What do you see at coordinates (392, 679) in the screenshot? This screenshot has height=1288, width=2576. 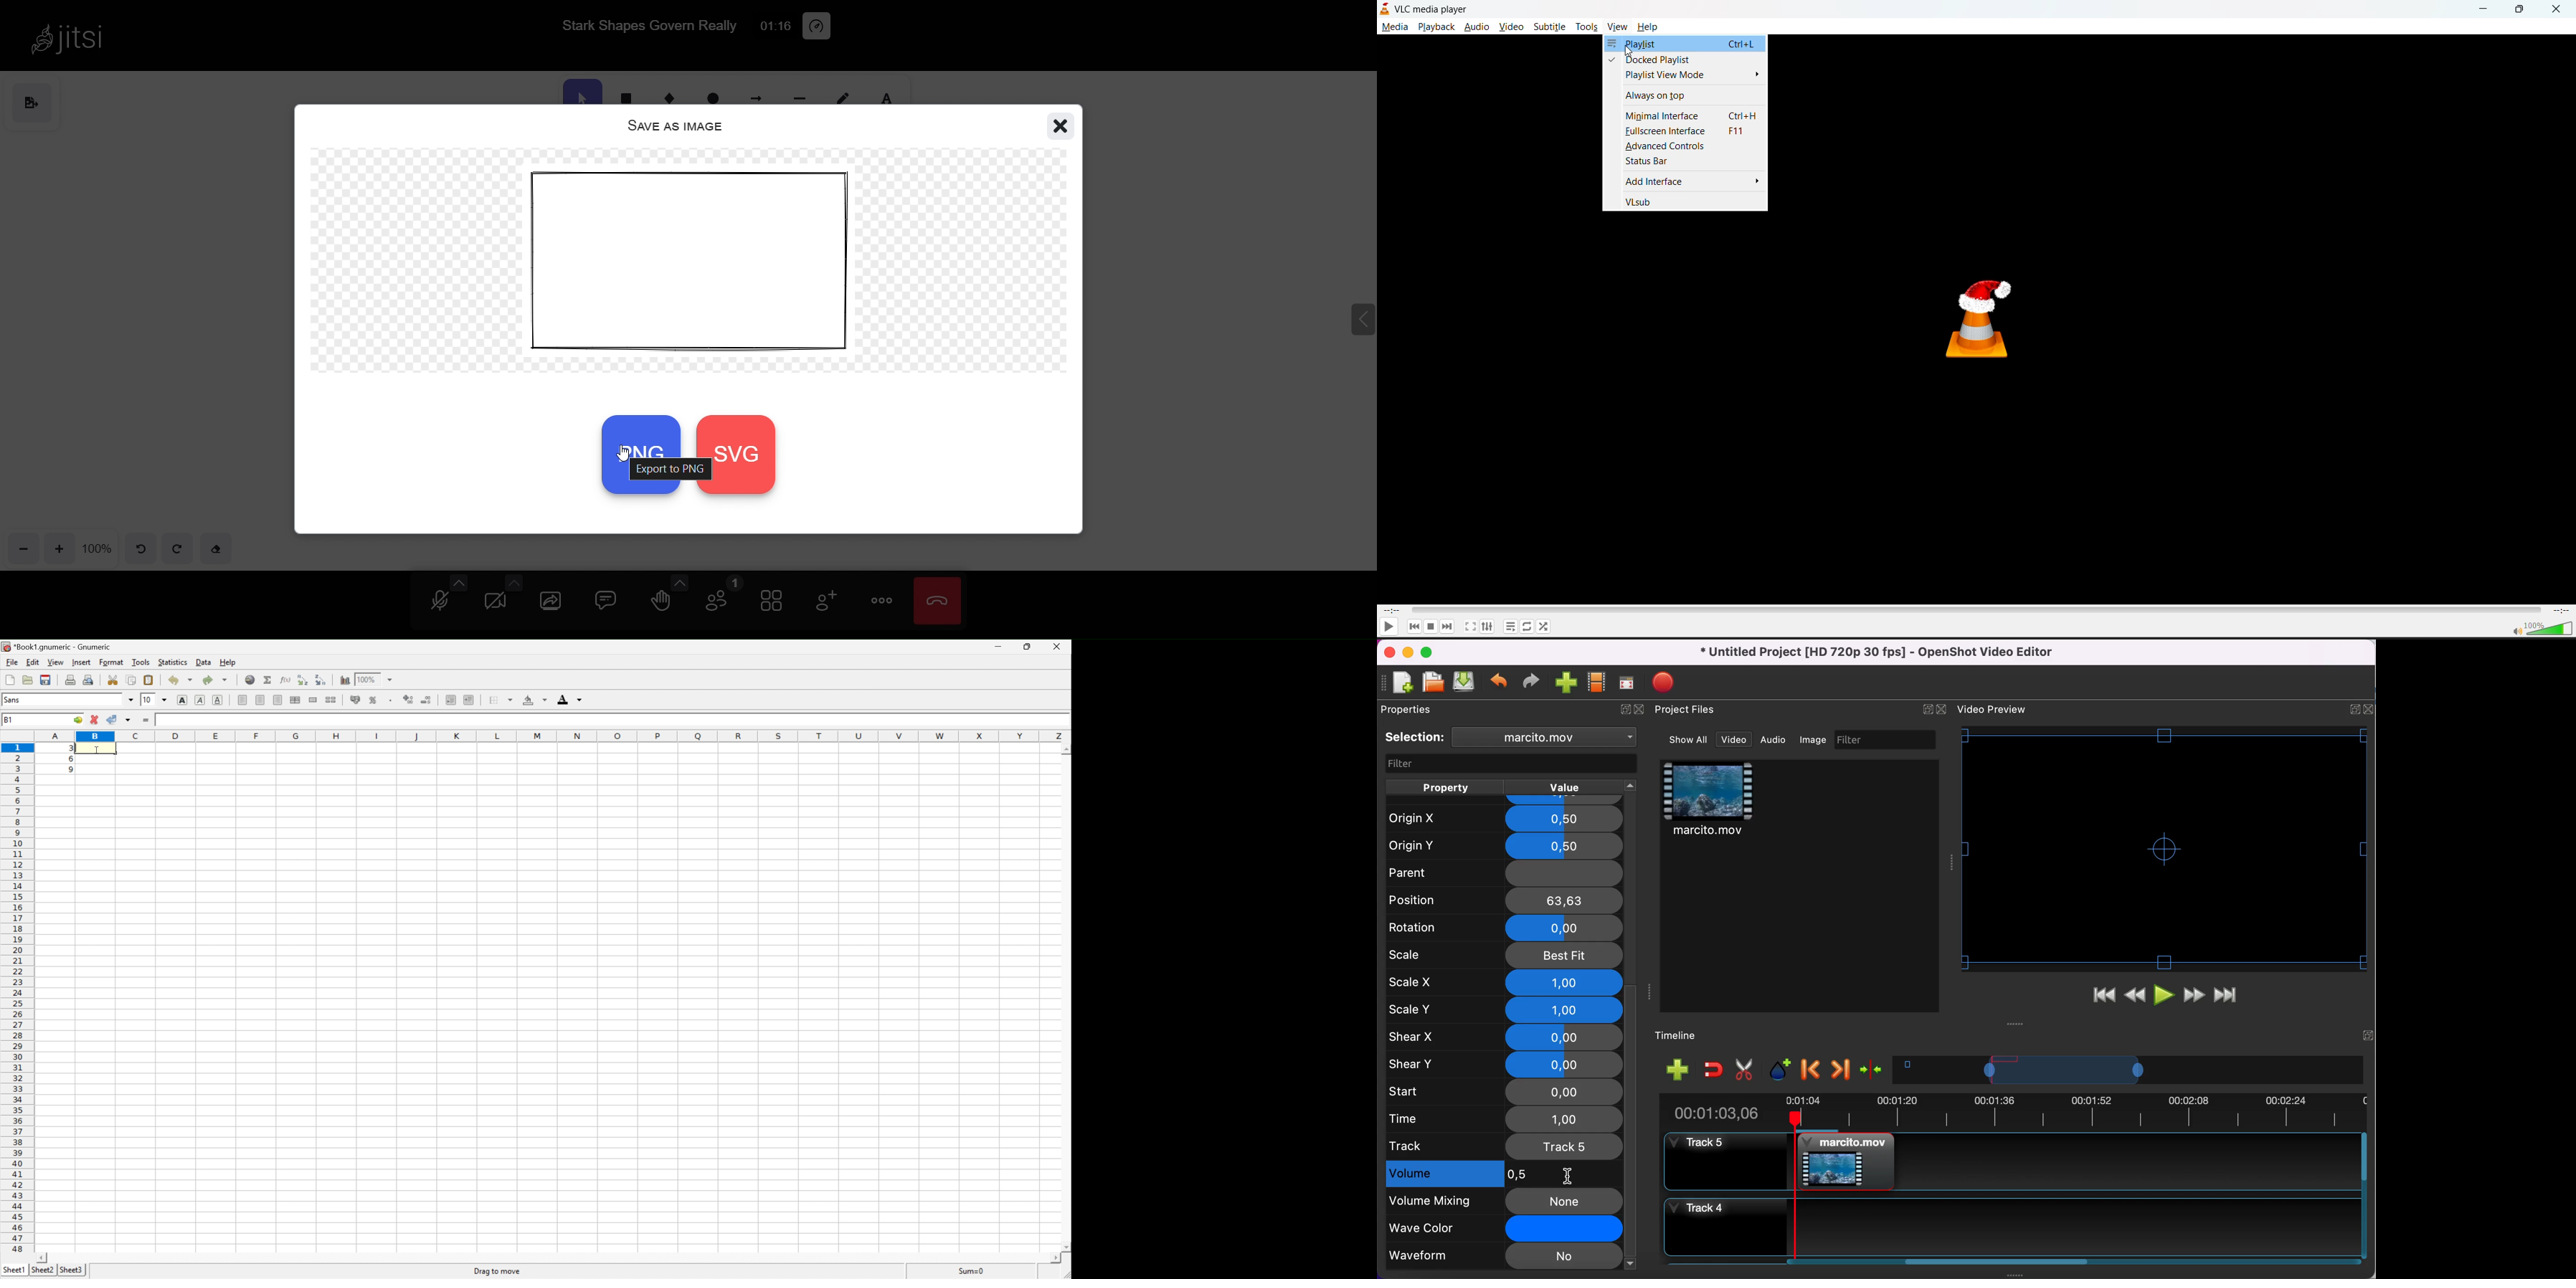 I see `Drop Down` at bounding box center [392, 679].